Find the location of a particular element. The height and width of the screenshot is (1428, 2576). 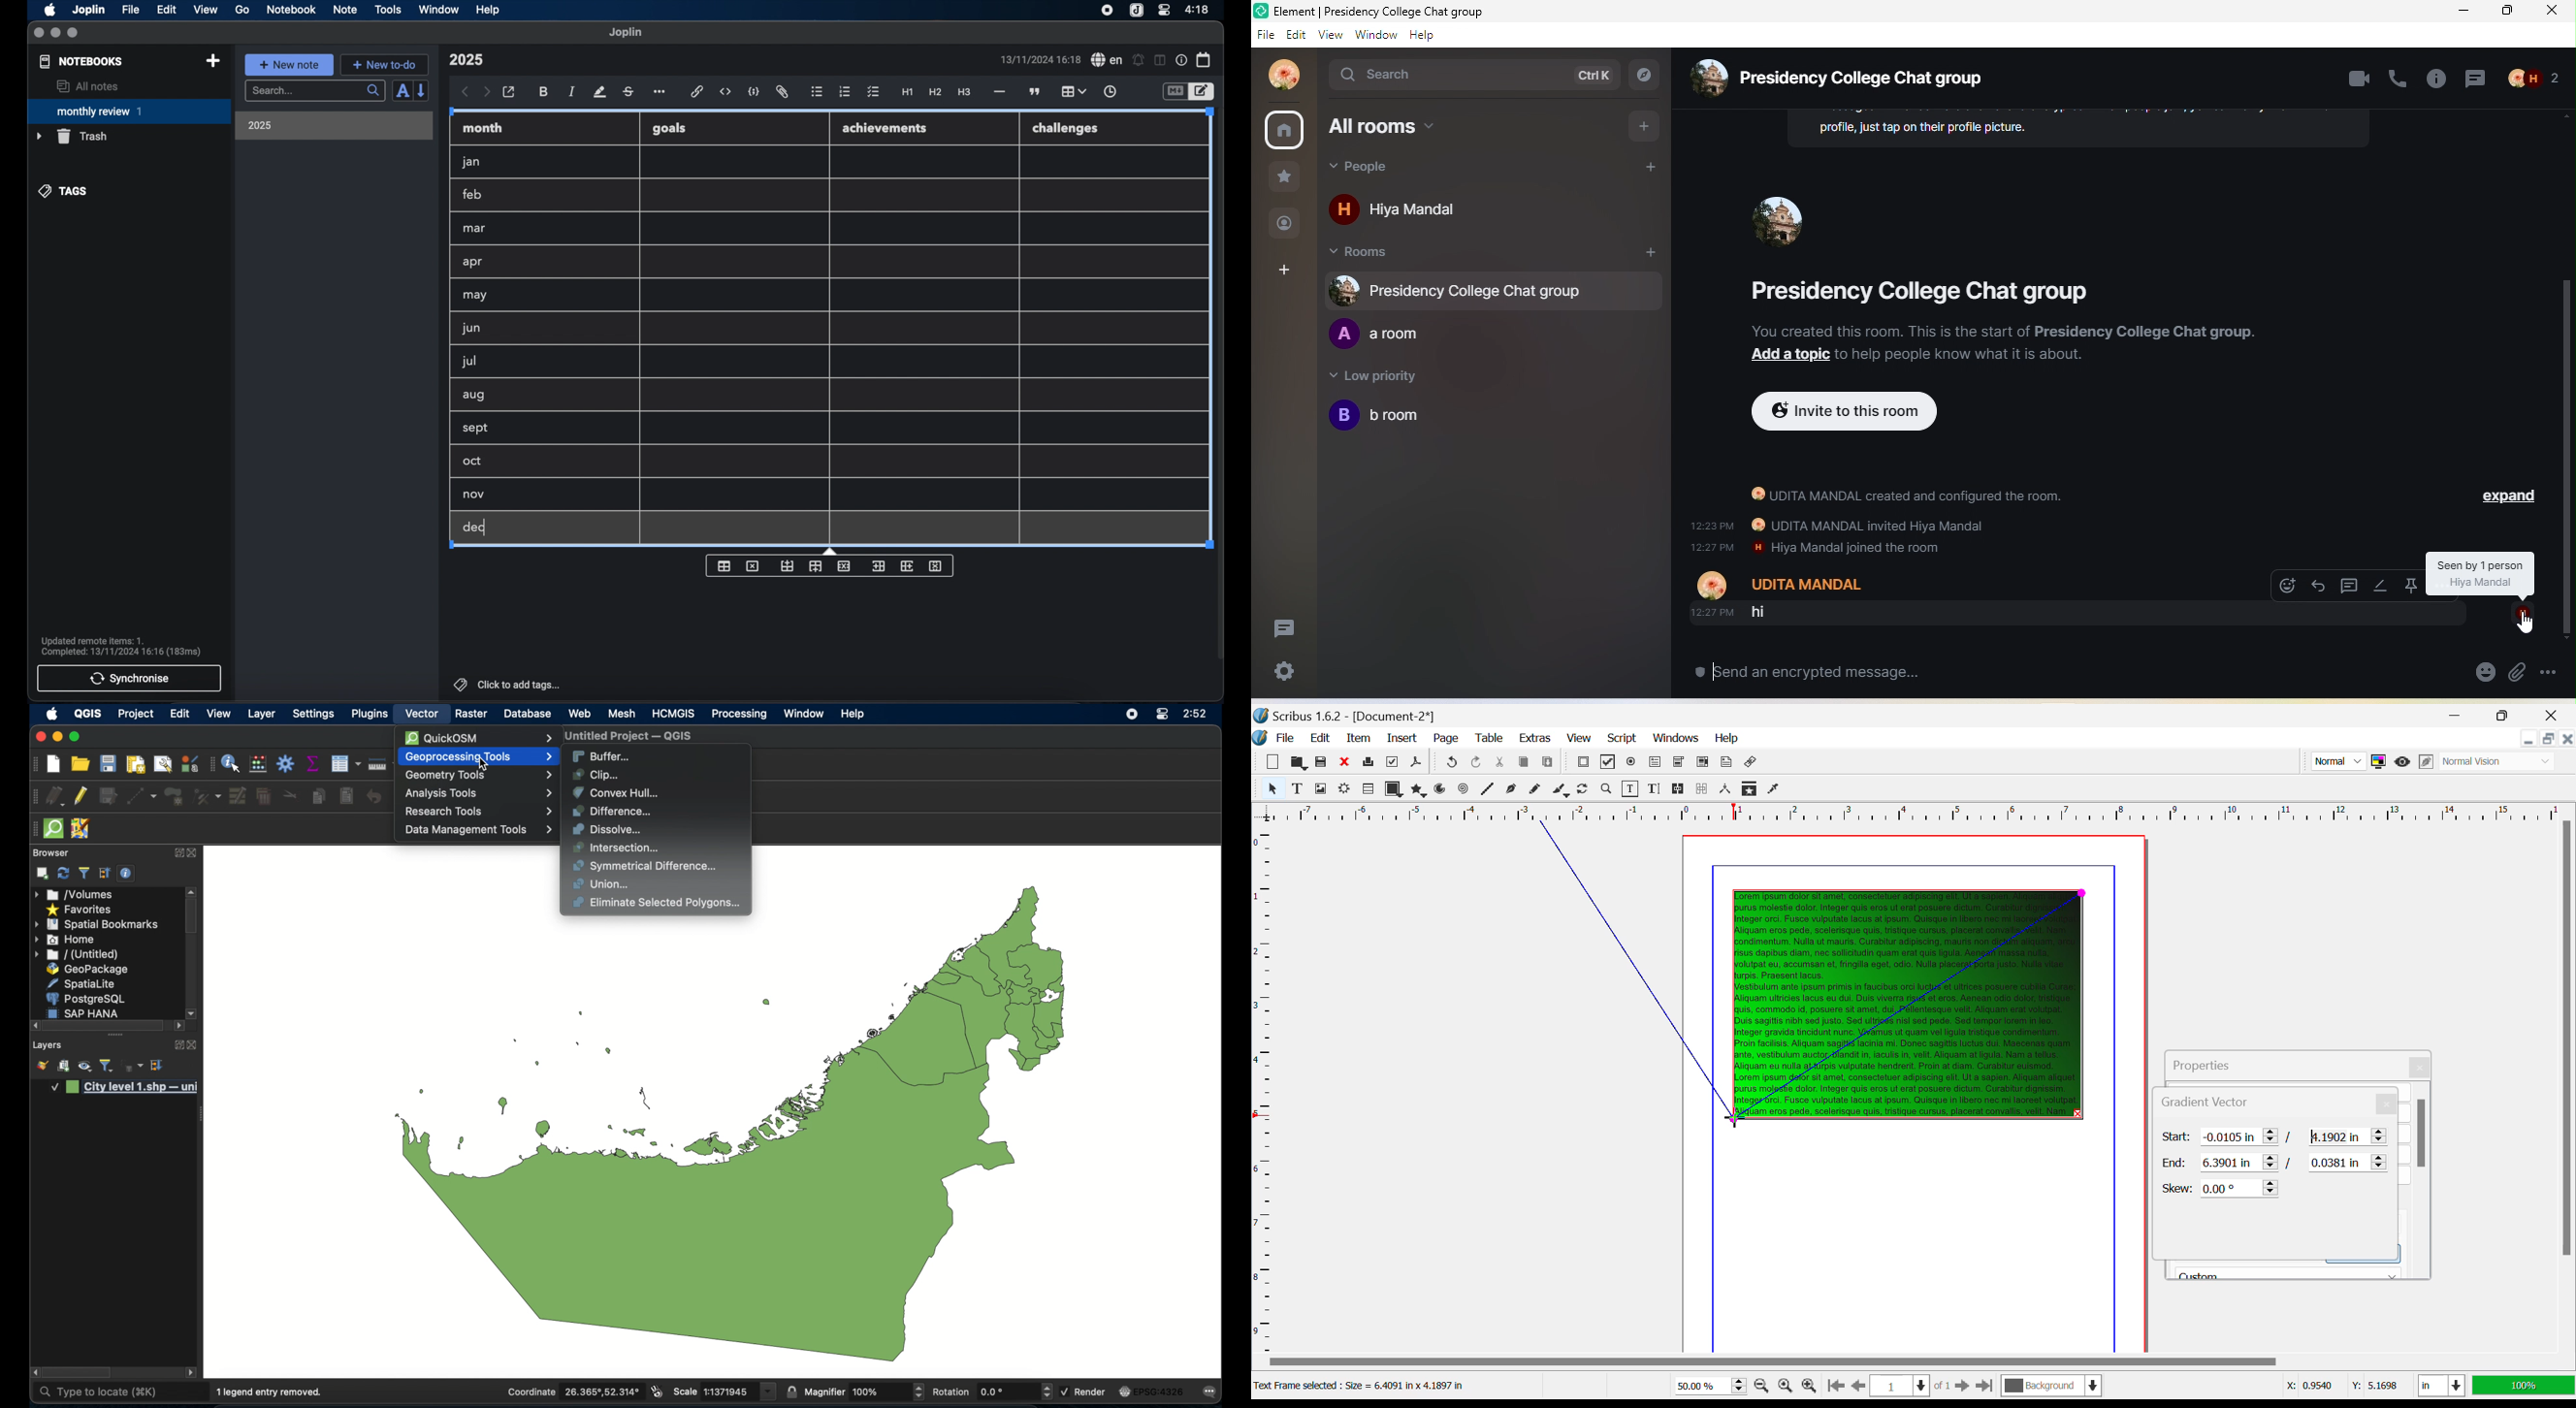

Measurements is located at coordinates (1727, 790).